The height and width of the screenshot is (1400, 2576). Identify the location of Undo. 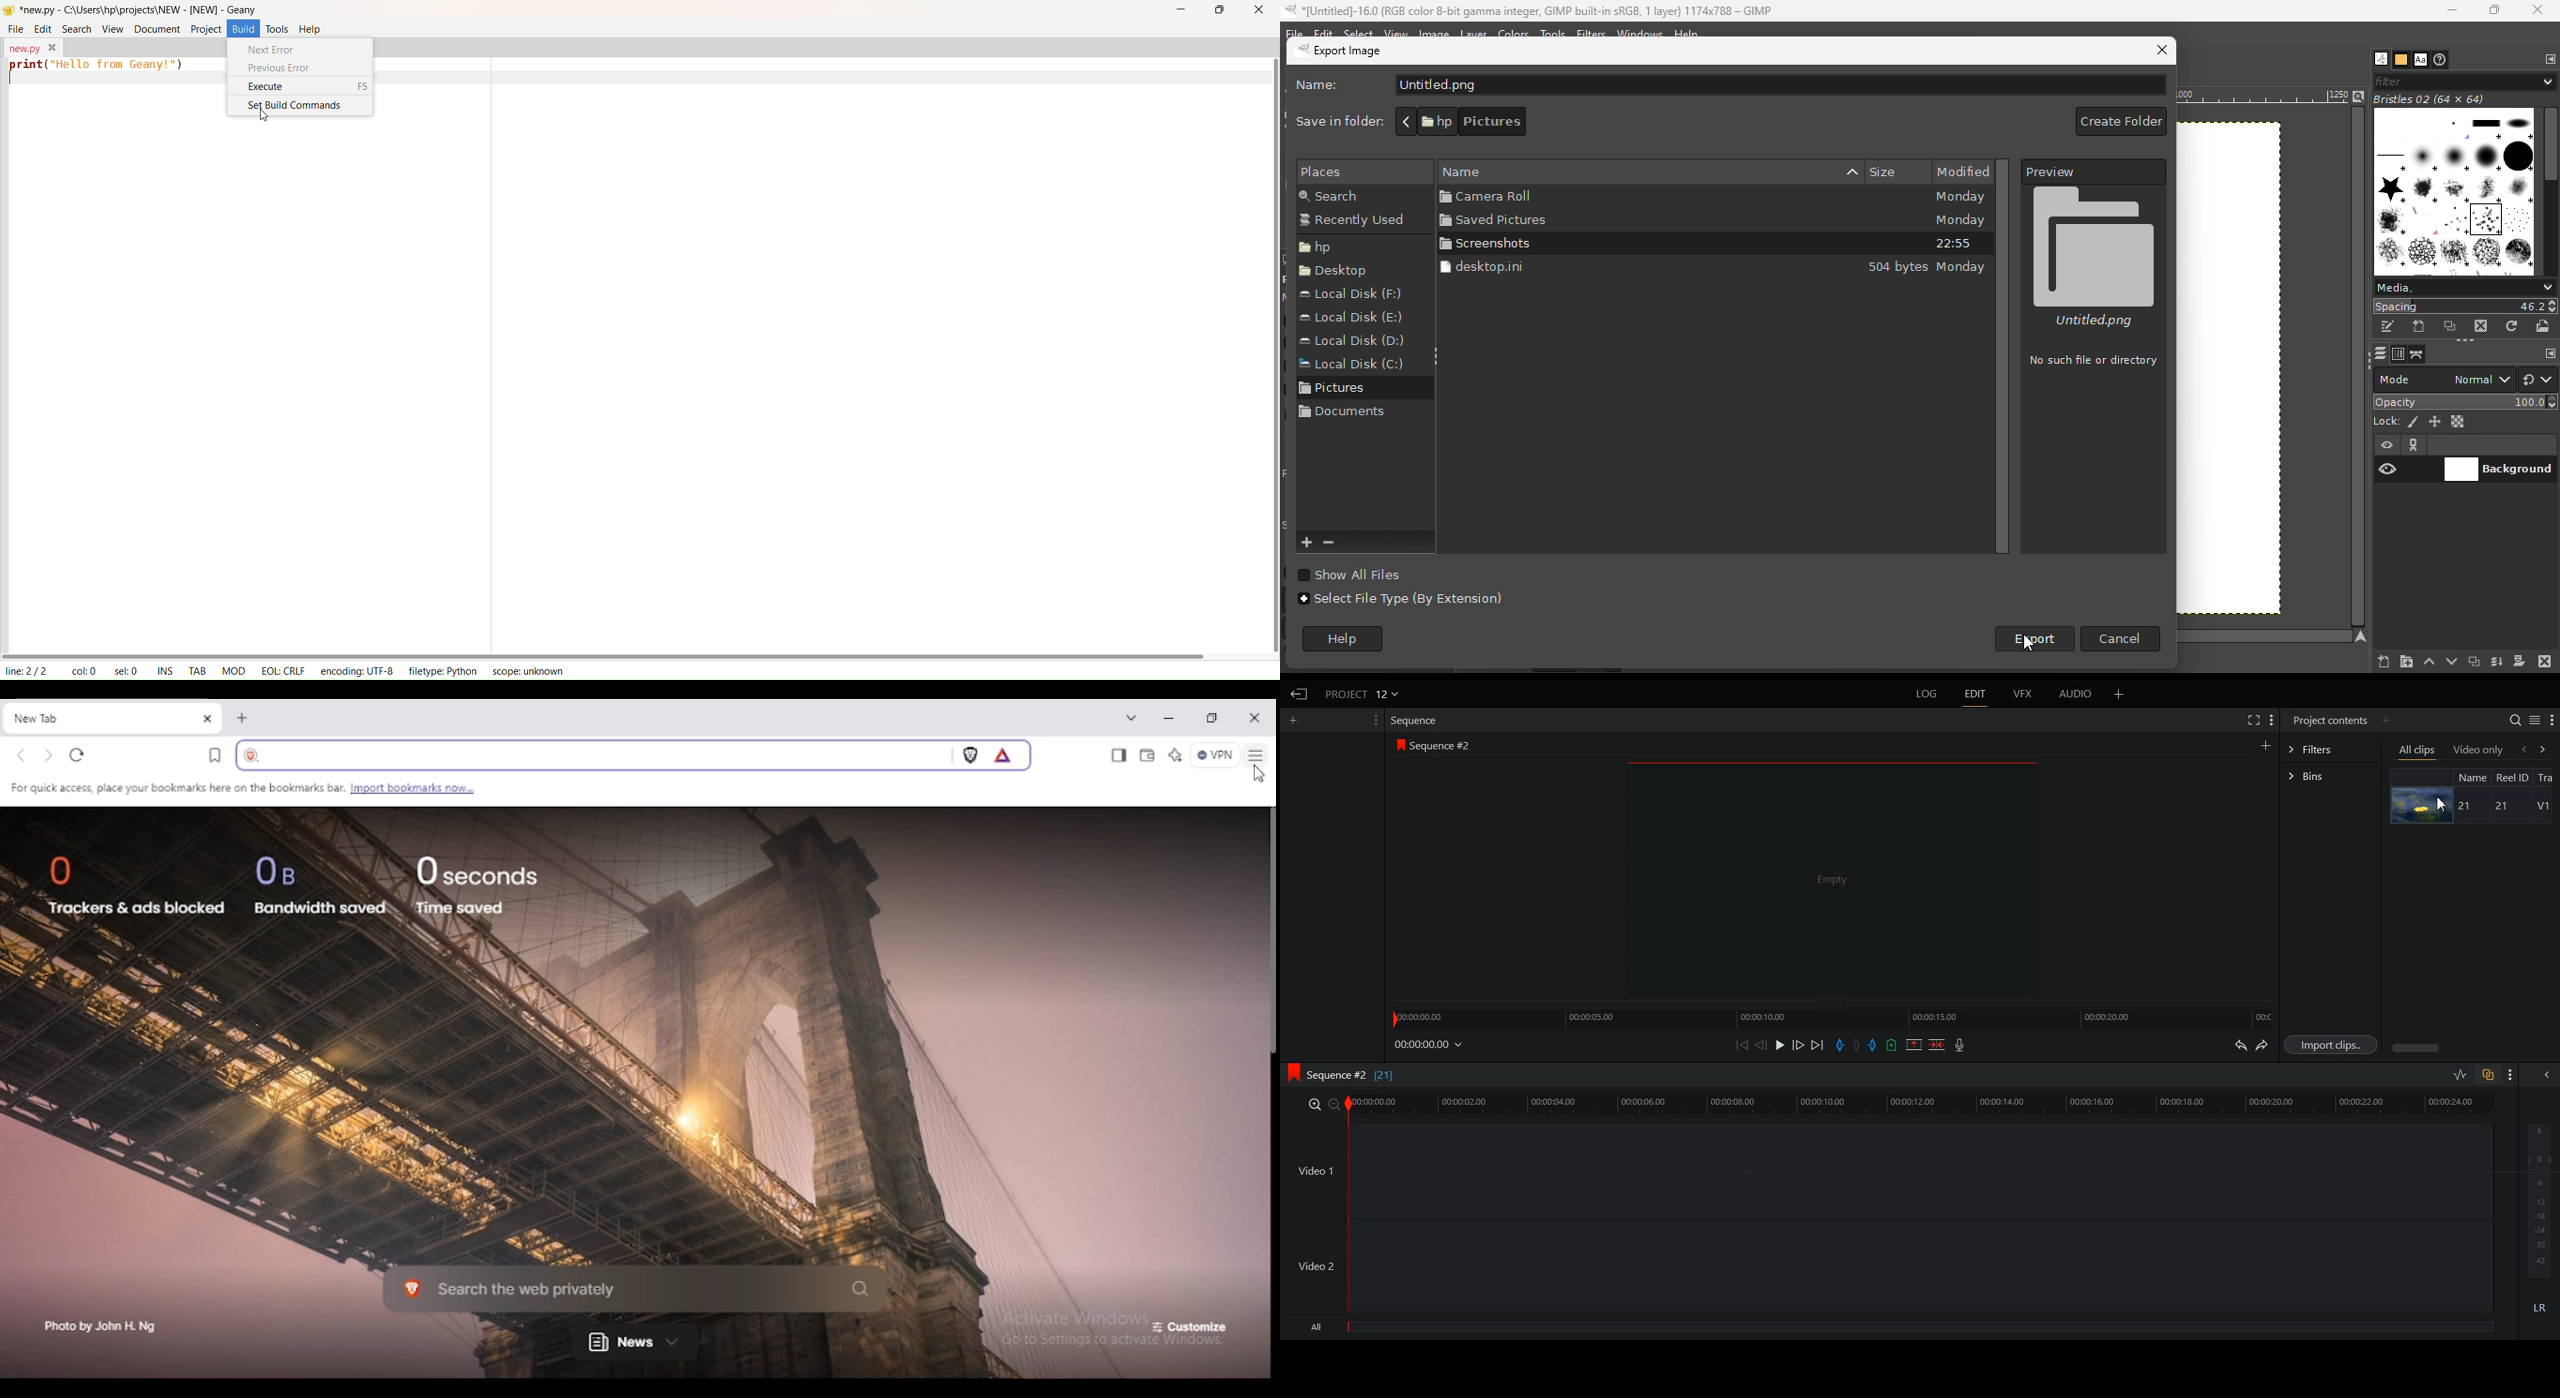
(2239, 1044).